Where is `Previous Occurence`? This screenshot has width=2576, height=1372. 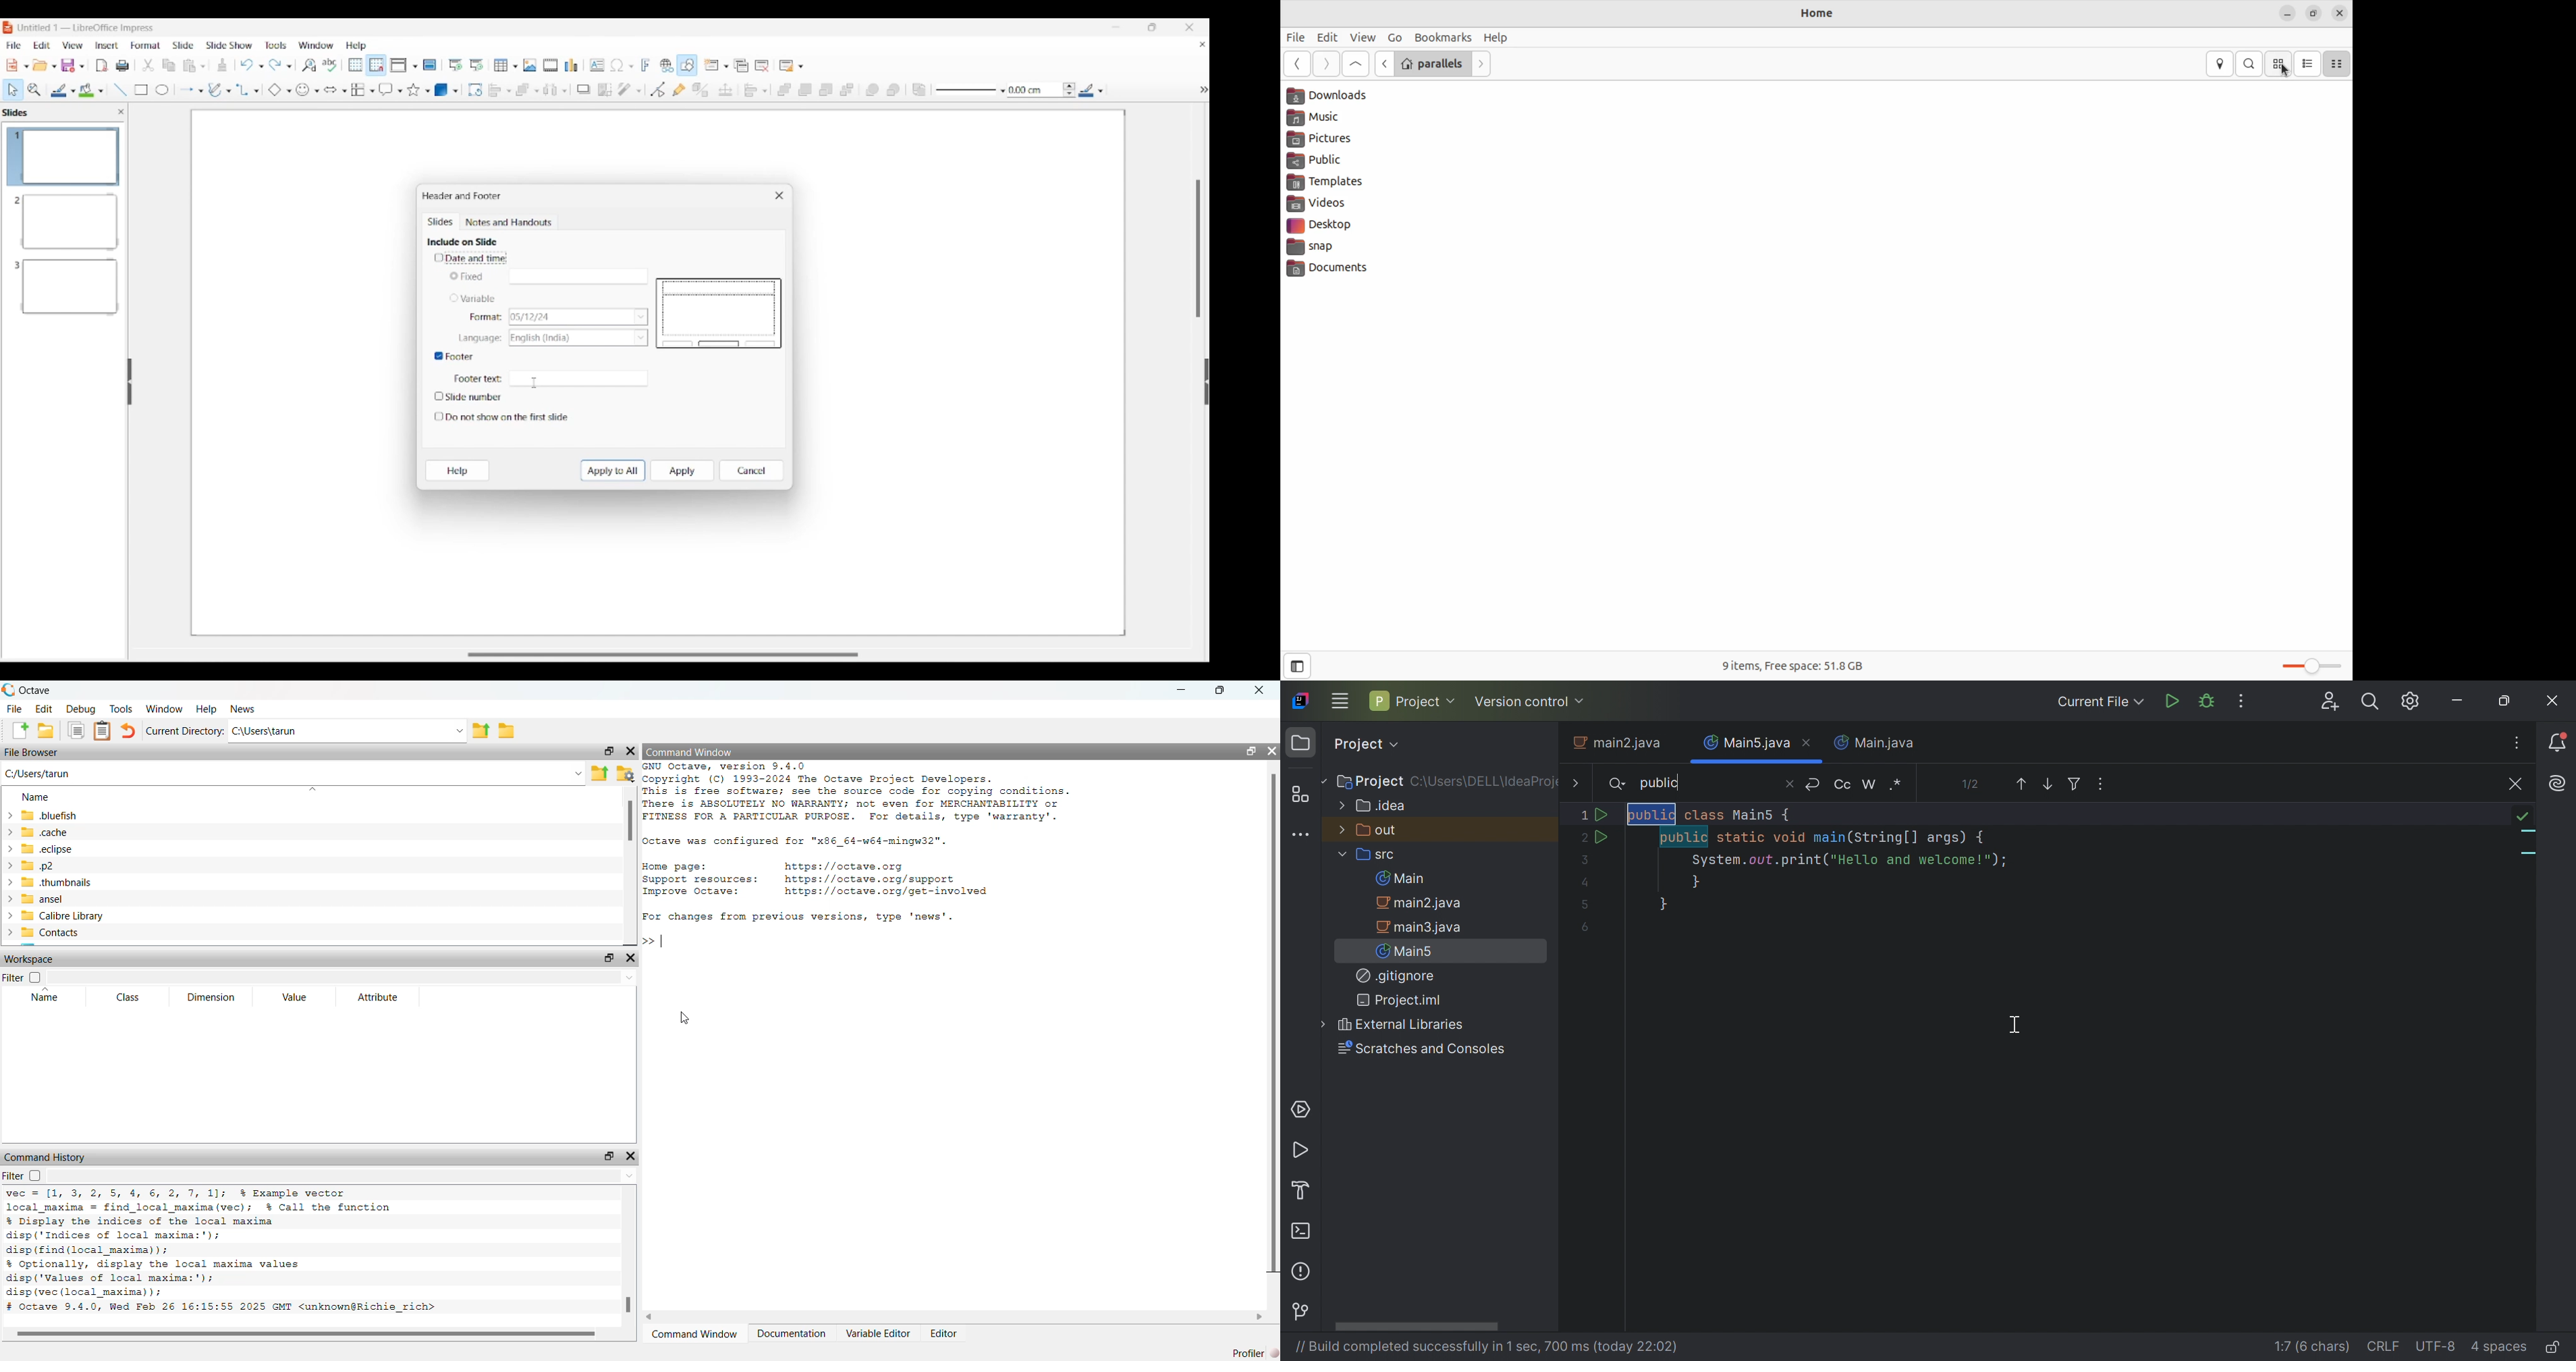 Previous Occurence is located at coordinates (2025, 784).